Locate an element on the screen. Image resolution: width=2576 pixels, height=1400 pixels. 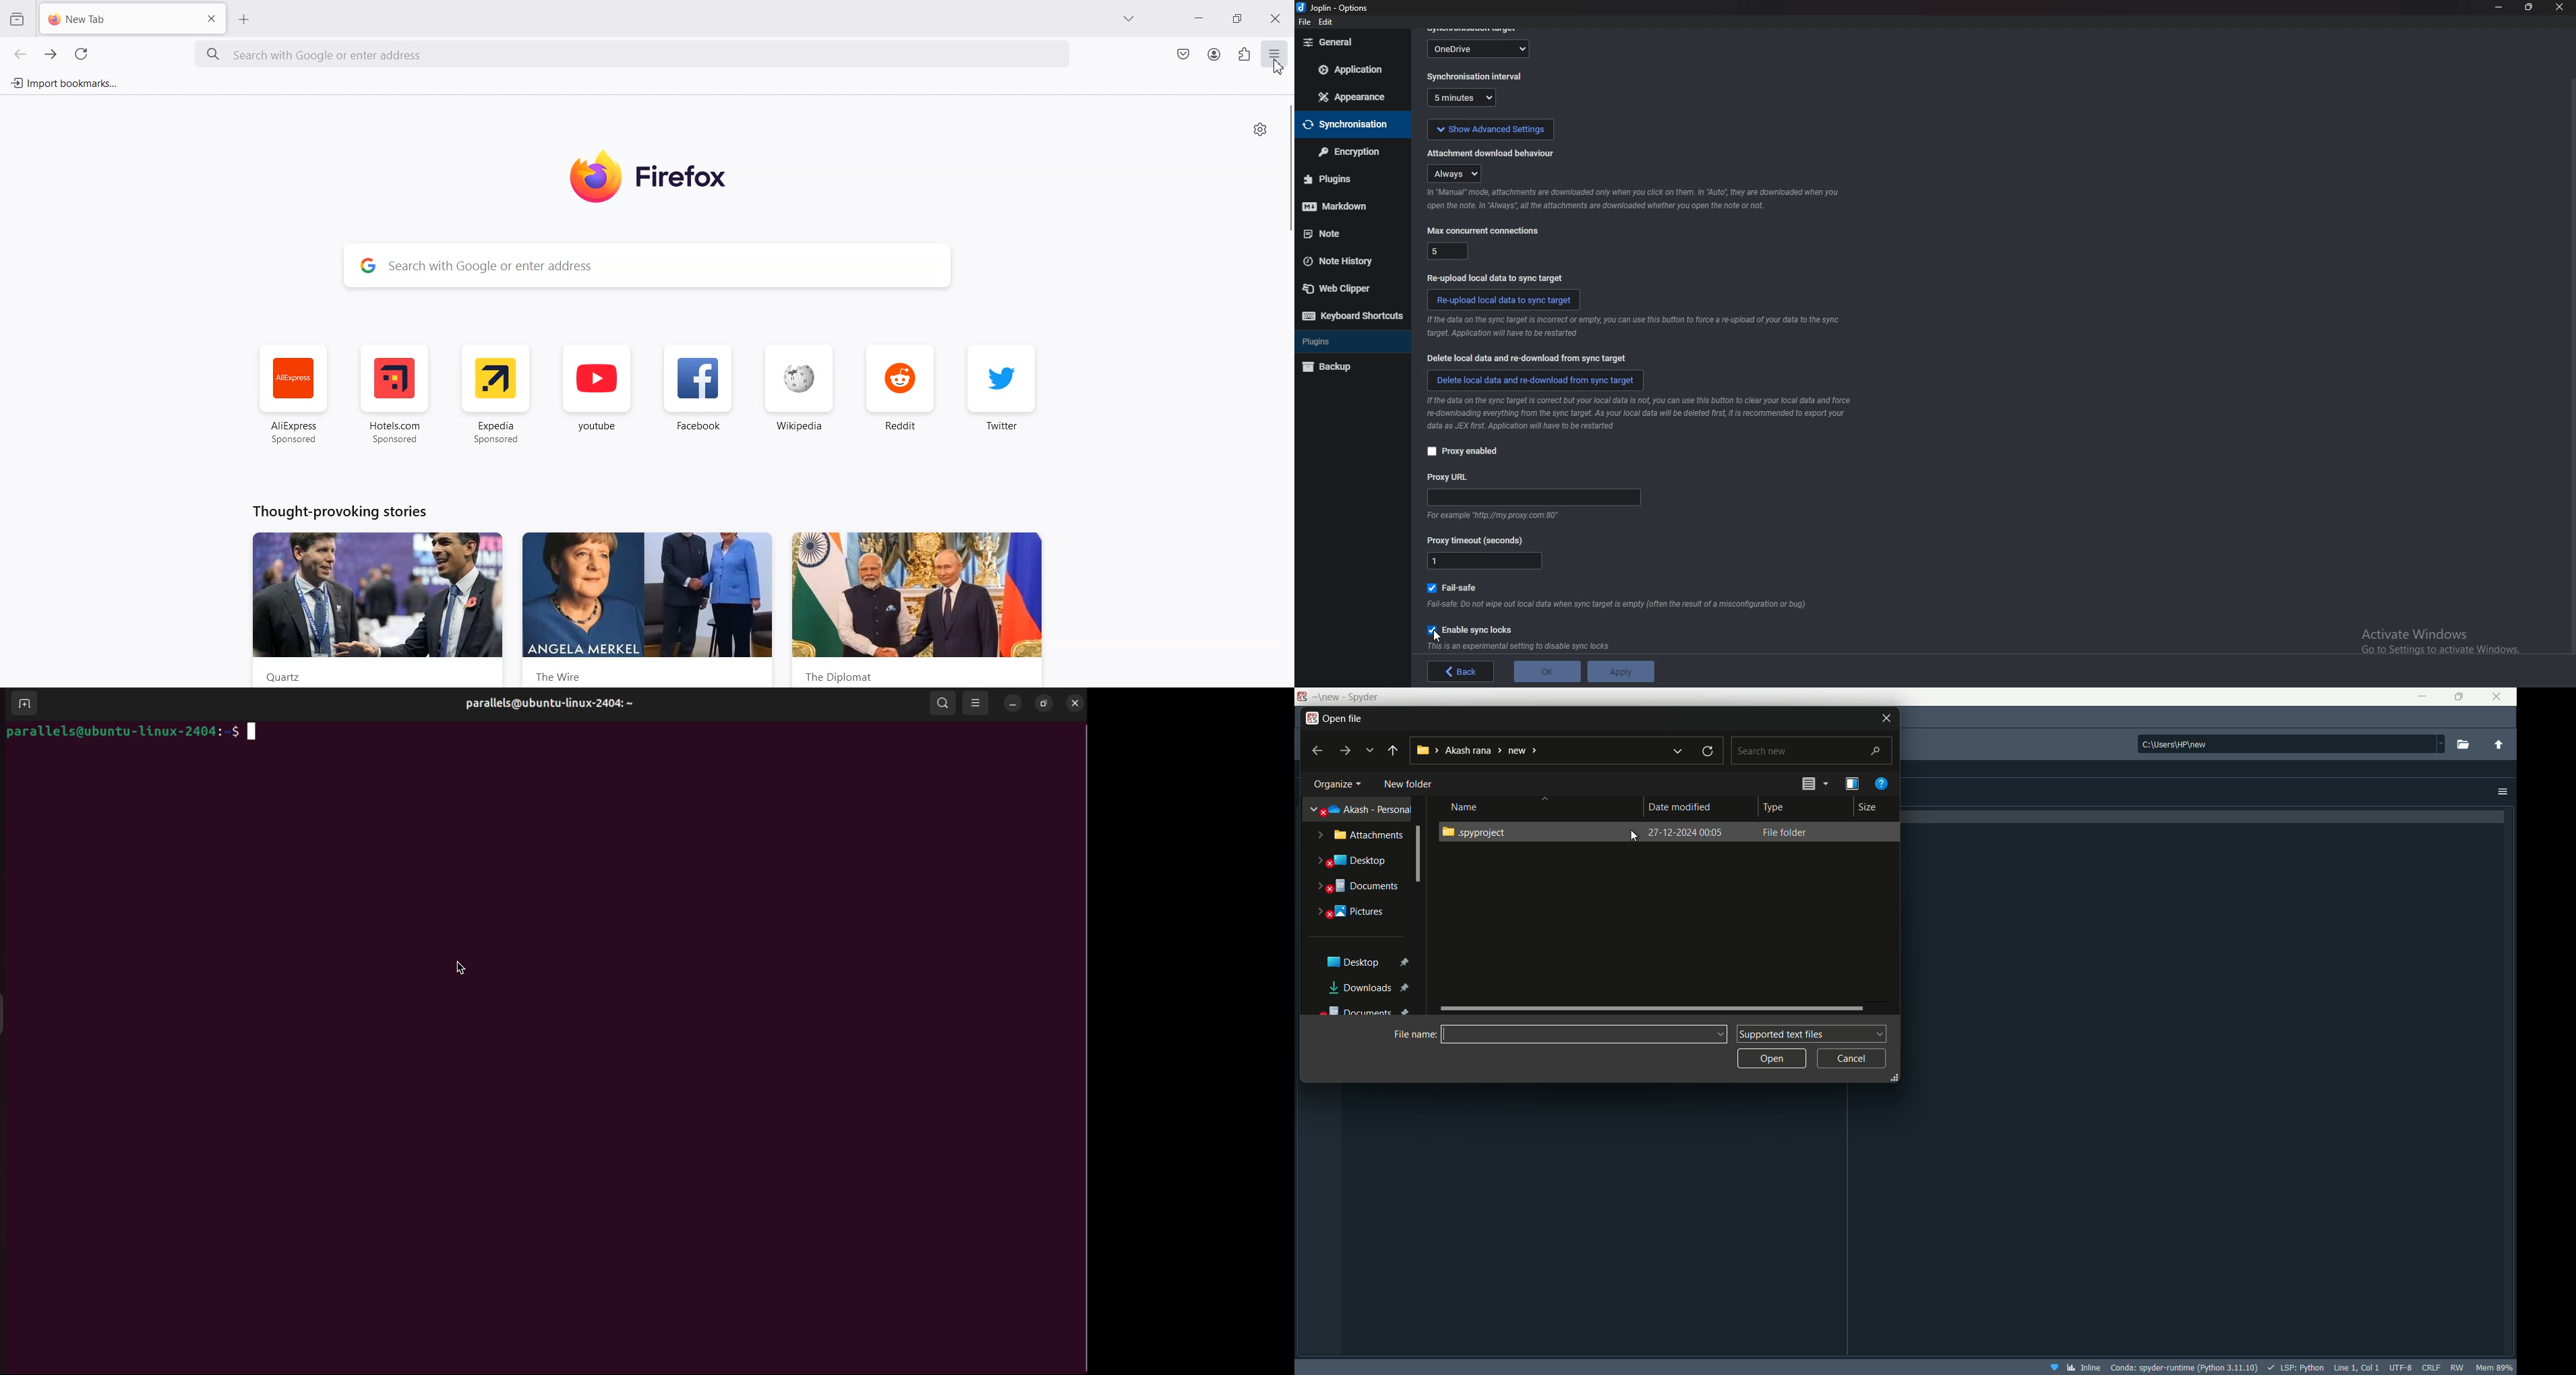
backup is located at coordinates (1344, 368).